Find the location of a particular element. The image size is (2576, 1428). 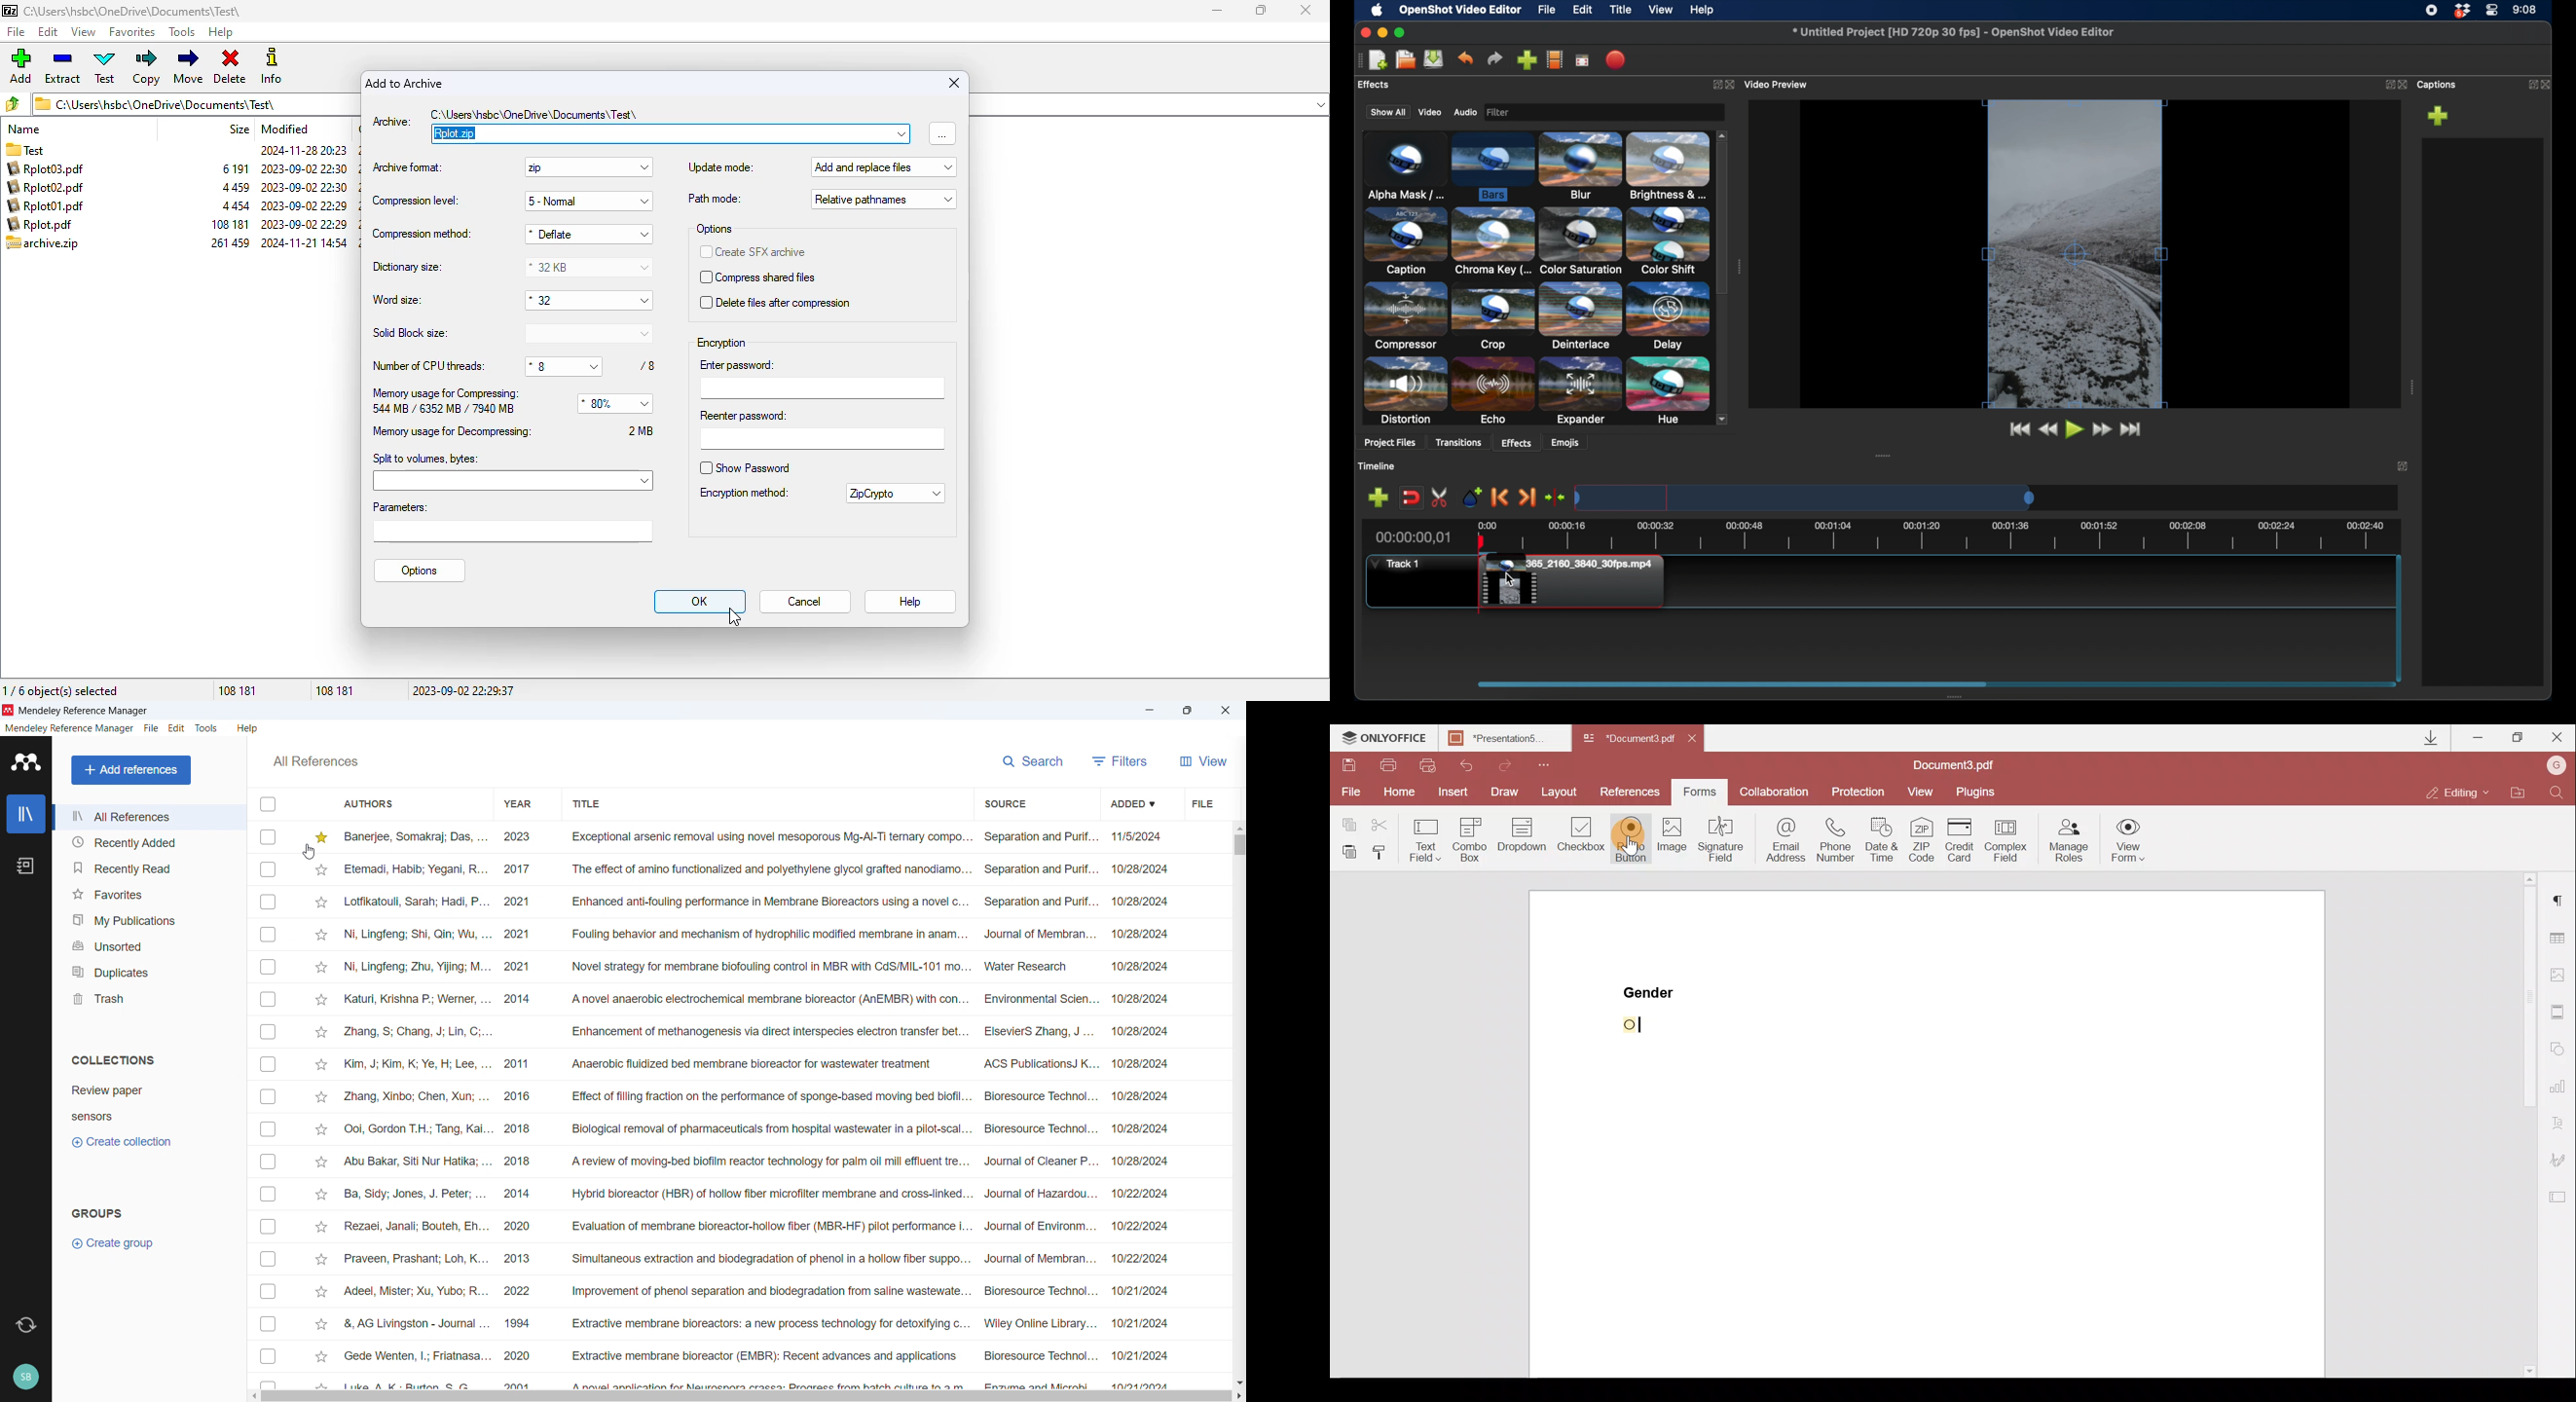

Mendeley Reference Manager is located at coordinates (85, 710).